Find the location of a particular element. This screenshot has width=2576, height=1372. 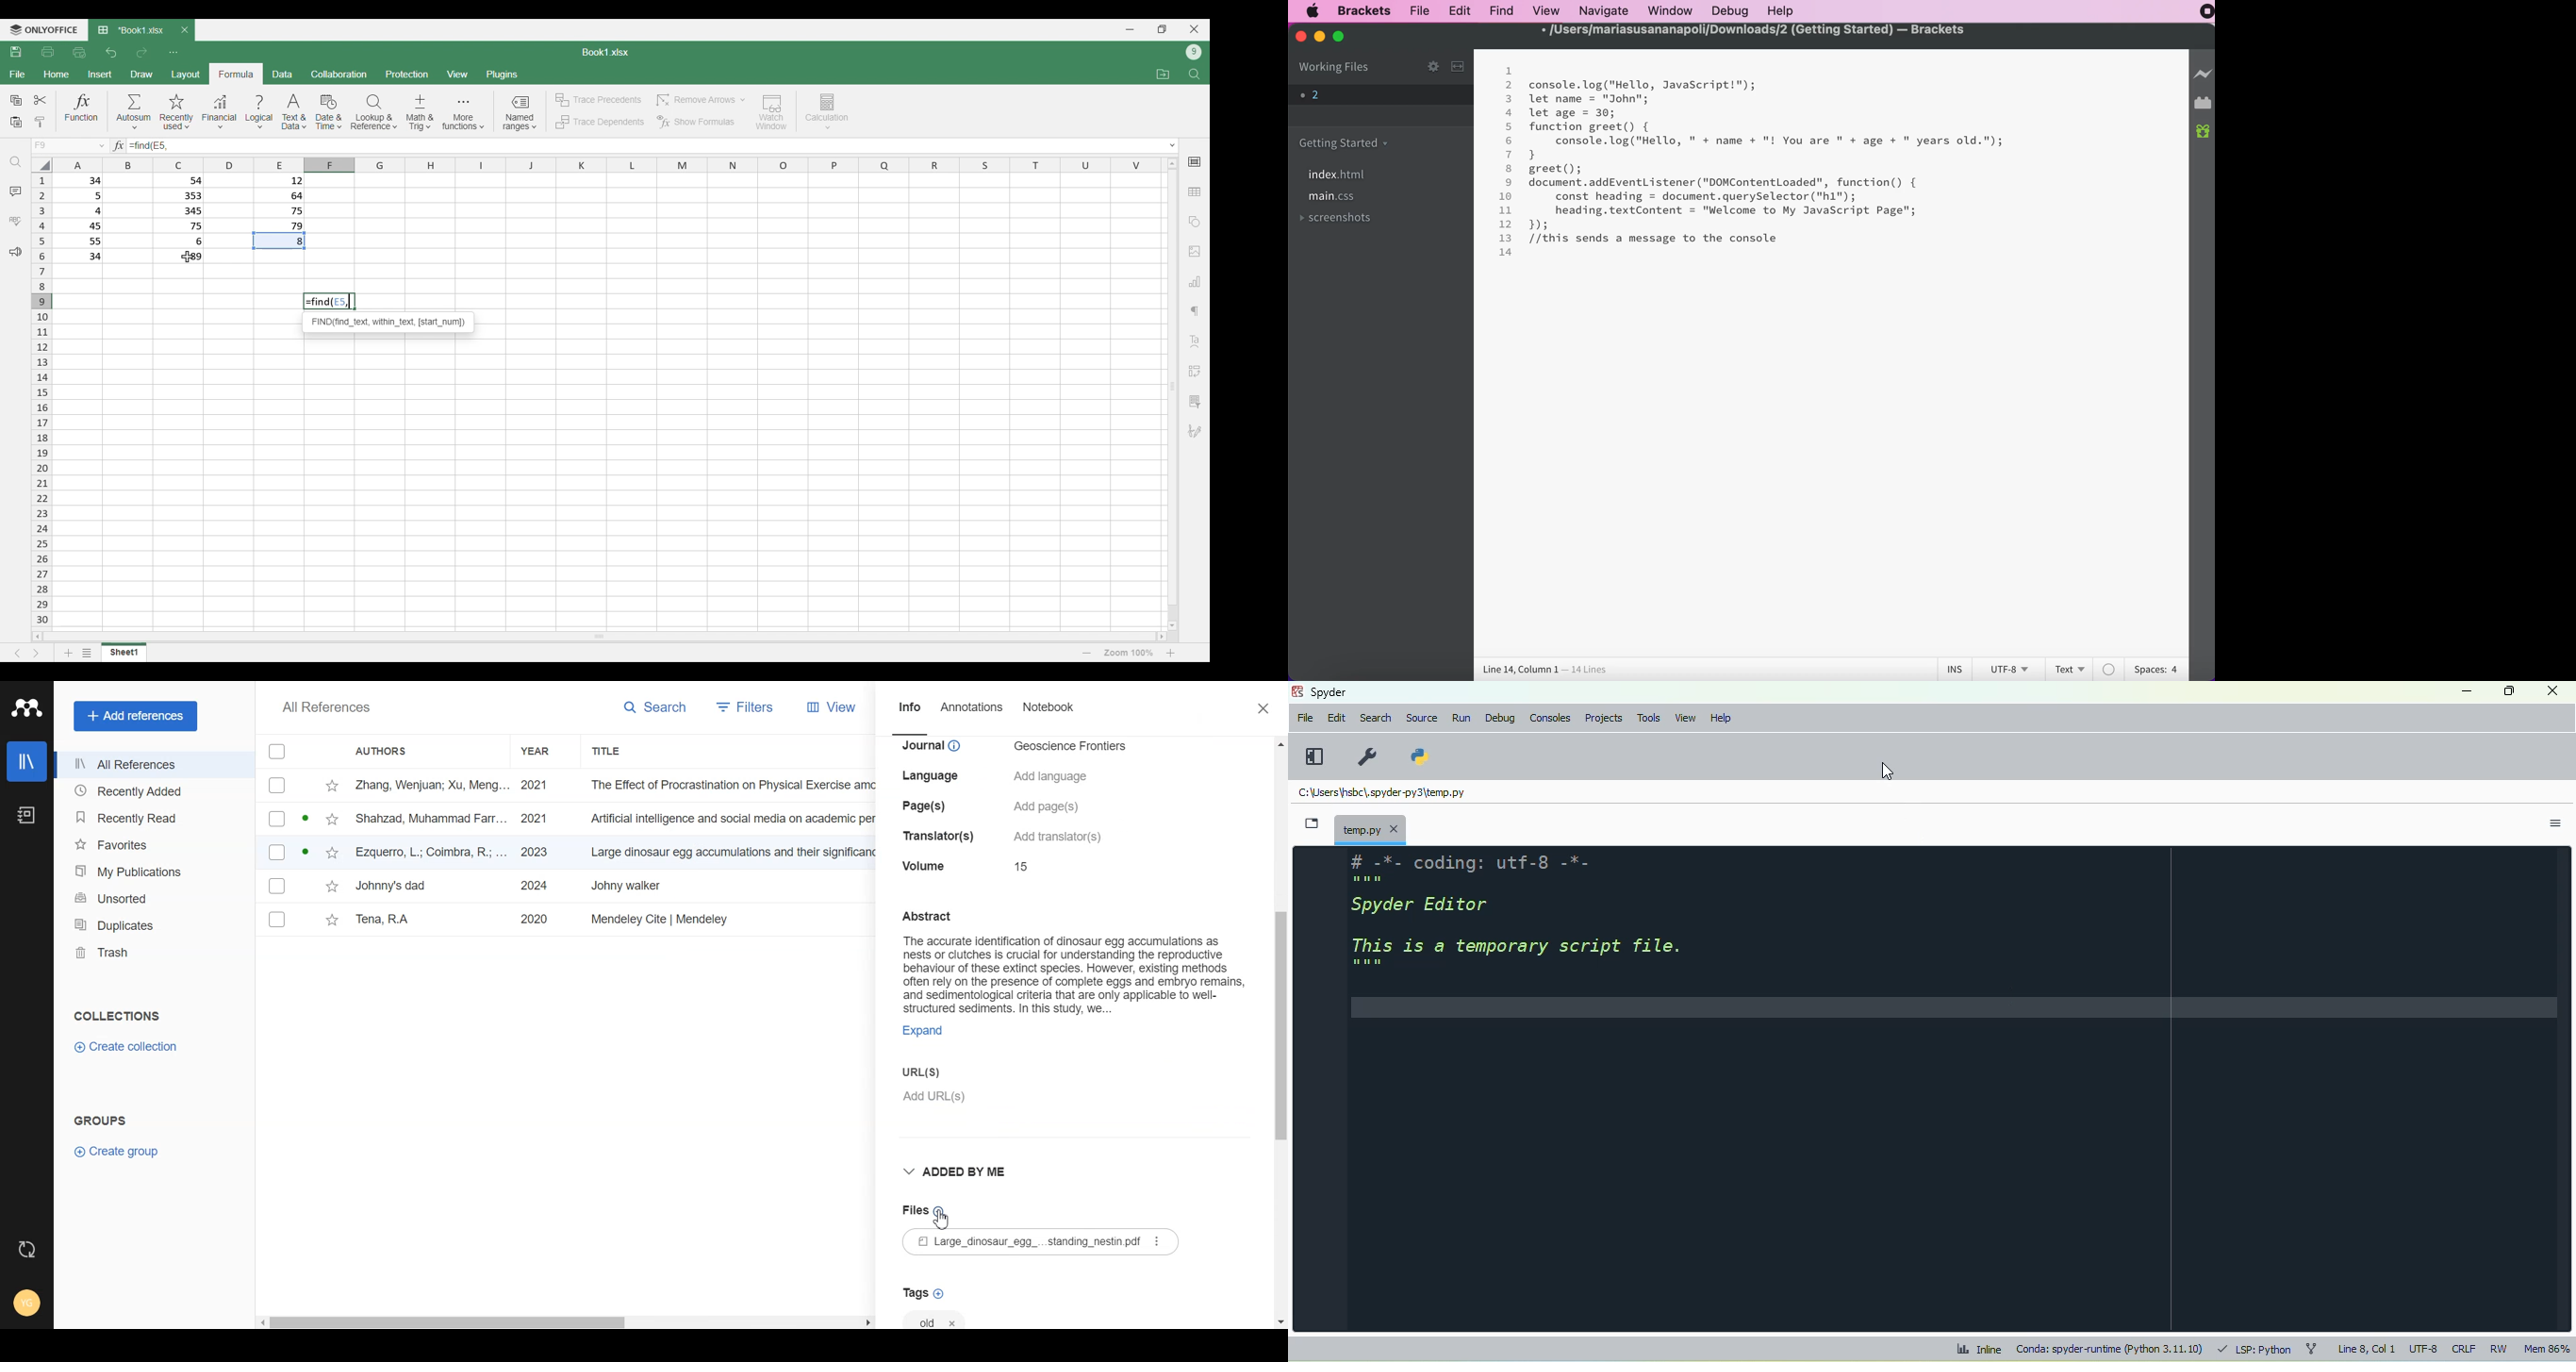

projects is located at coordinates (1605, 718).